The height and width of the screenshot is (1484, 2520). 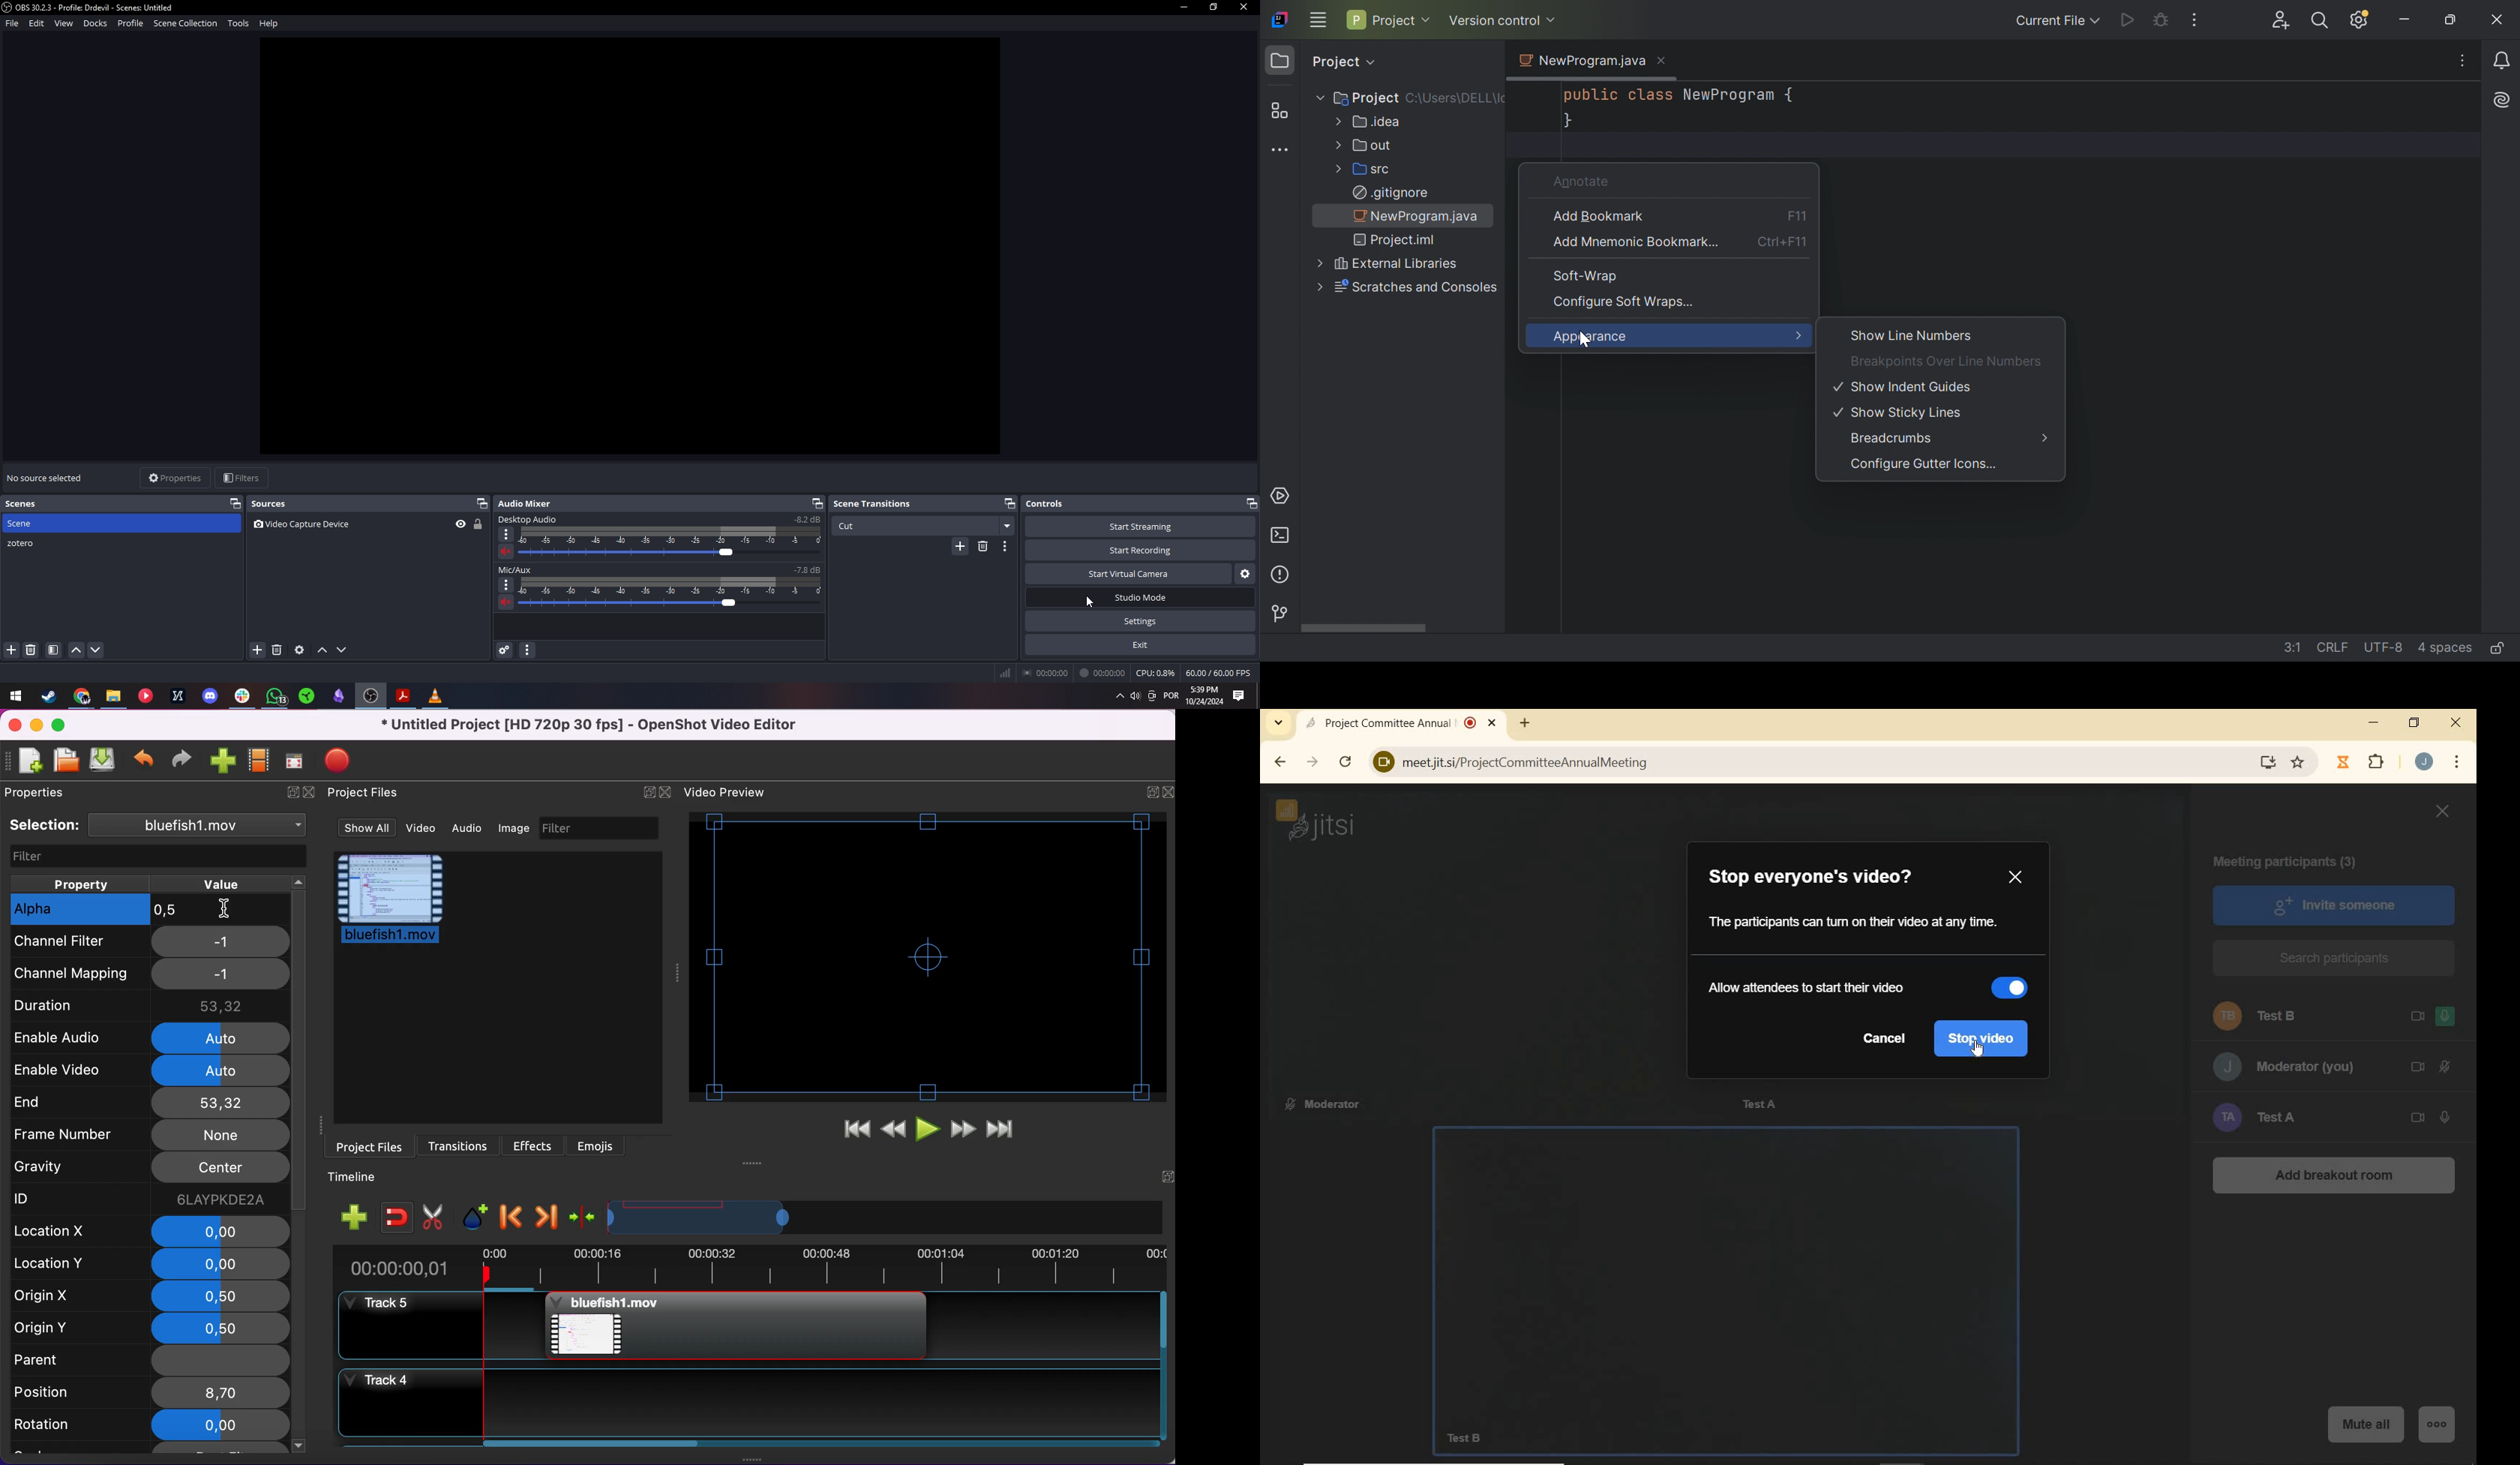 I want to click on video, so click(x=426, y=829).